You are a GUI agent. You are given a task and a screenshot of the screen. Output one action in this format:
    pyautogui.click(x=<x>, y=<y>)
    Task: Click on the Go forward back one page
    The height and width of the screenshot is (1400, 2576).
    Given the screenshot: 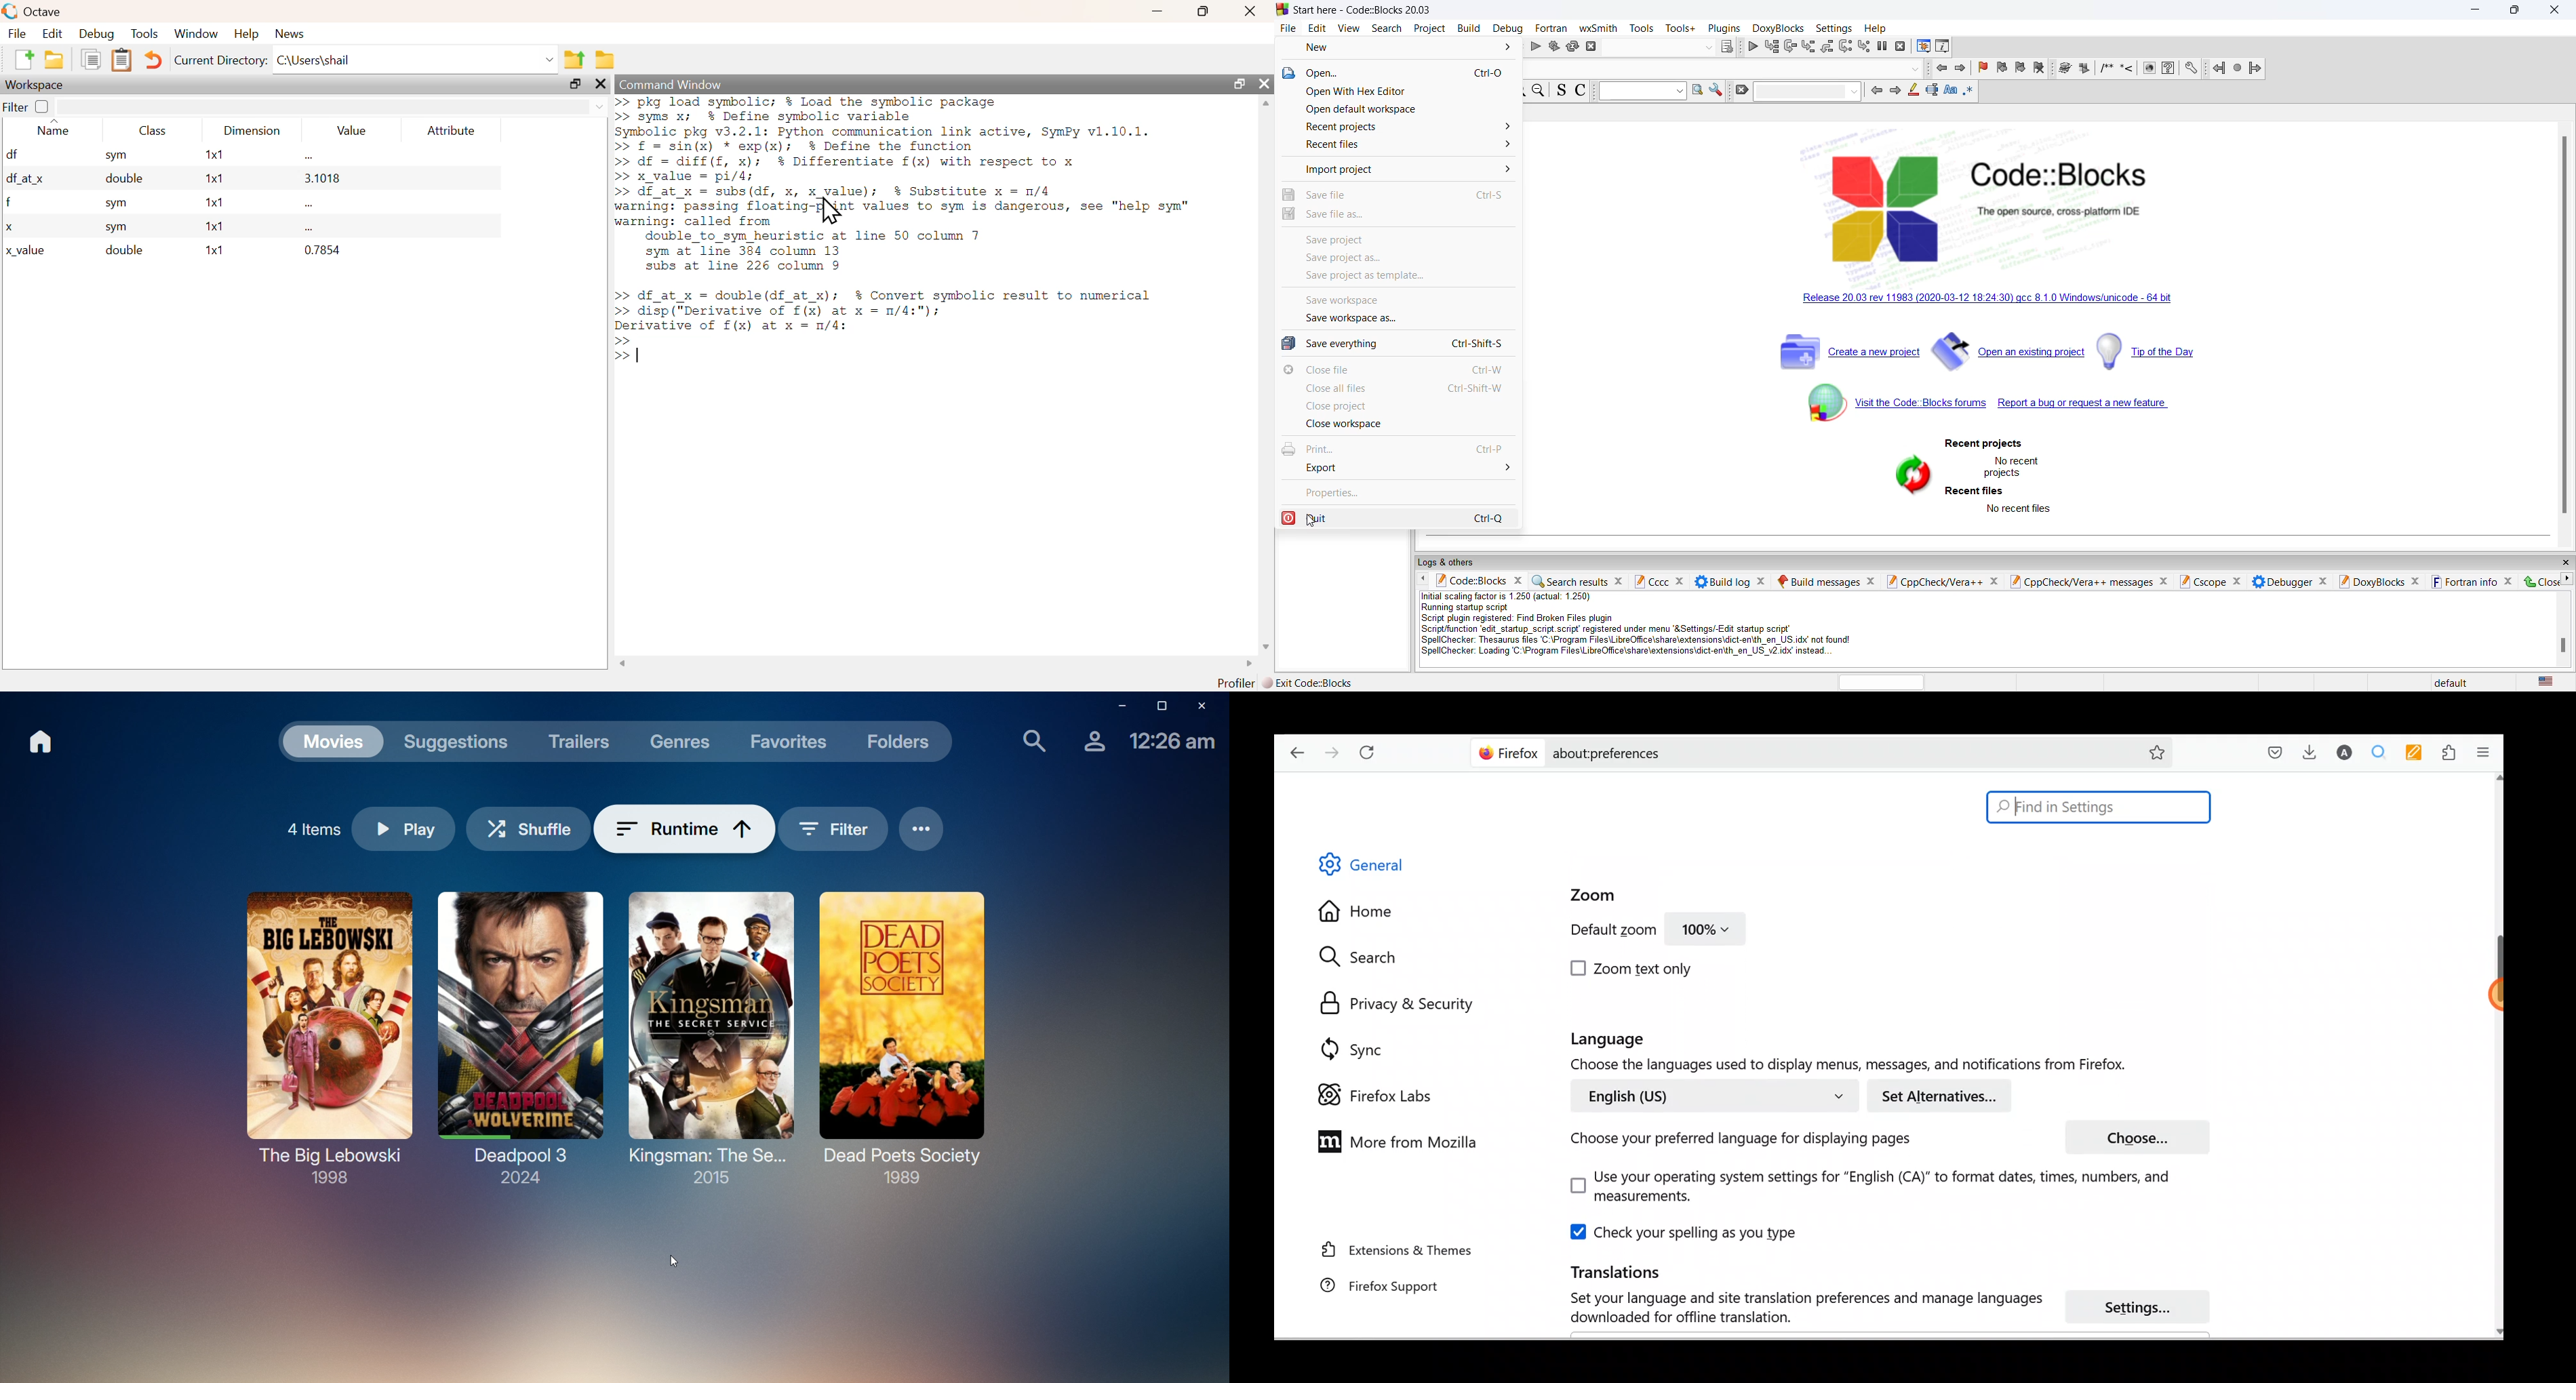 What is the action you would take?
    pyautogui.click(x=1334, y=752)
    